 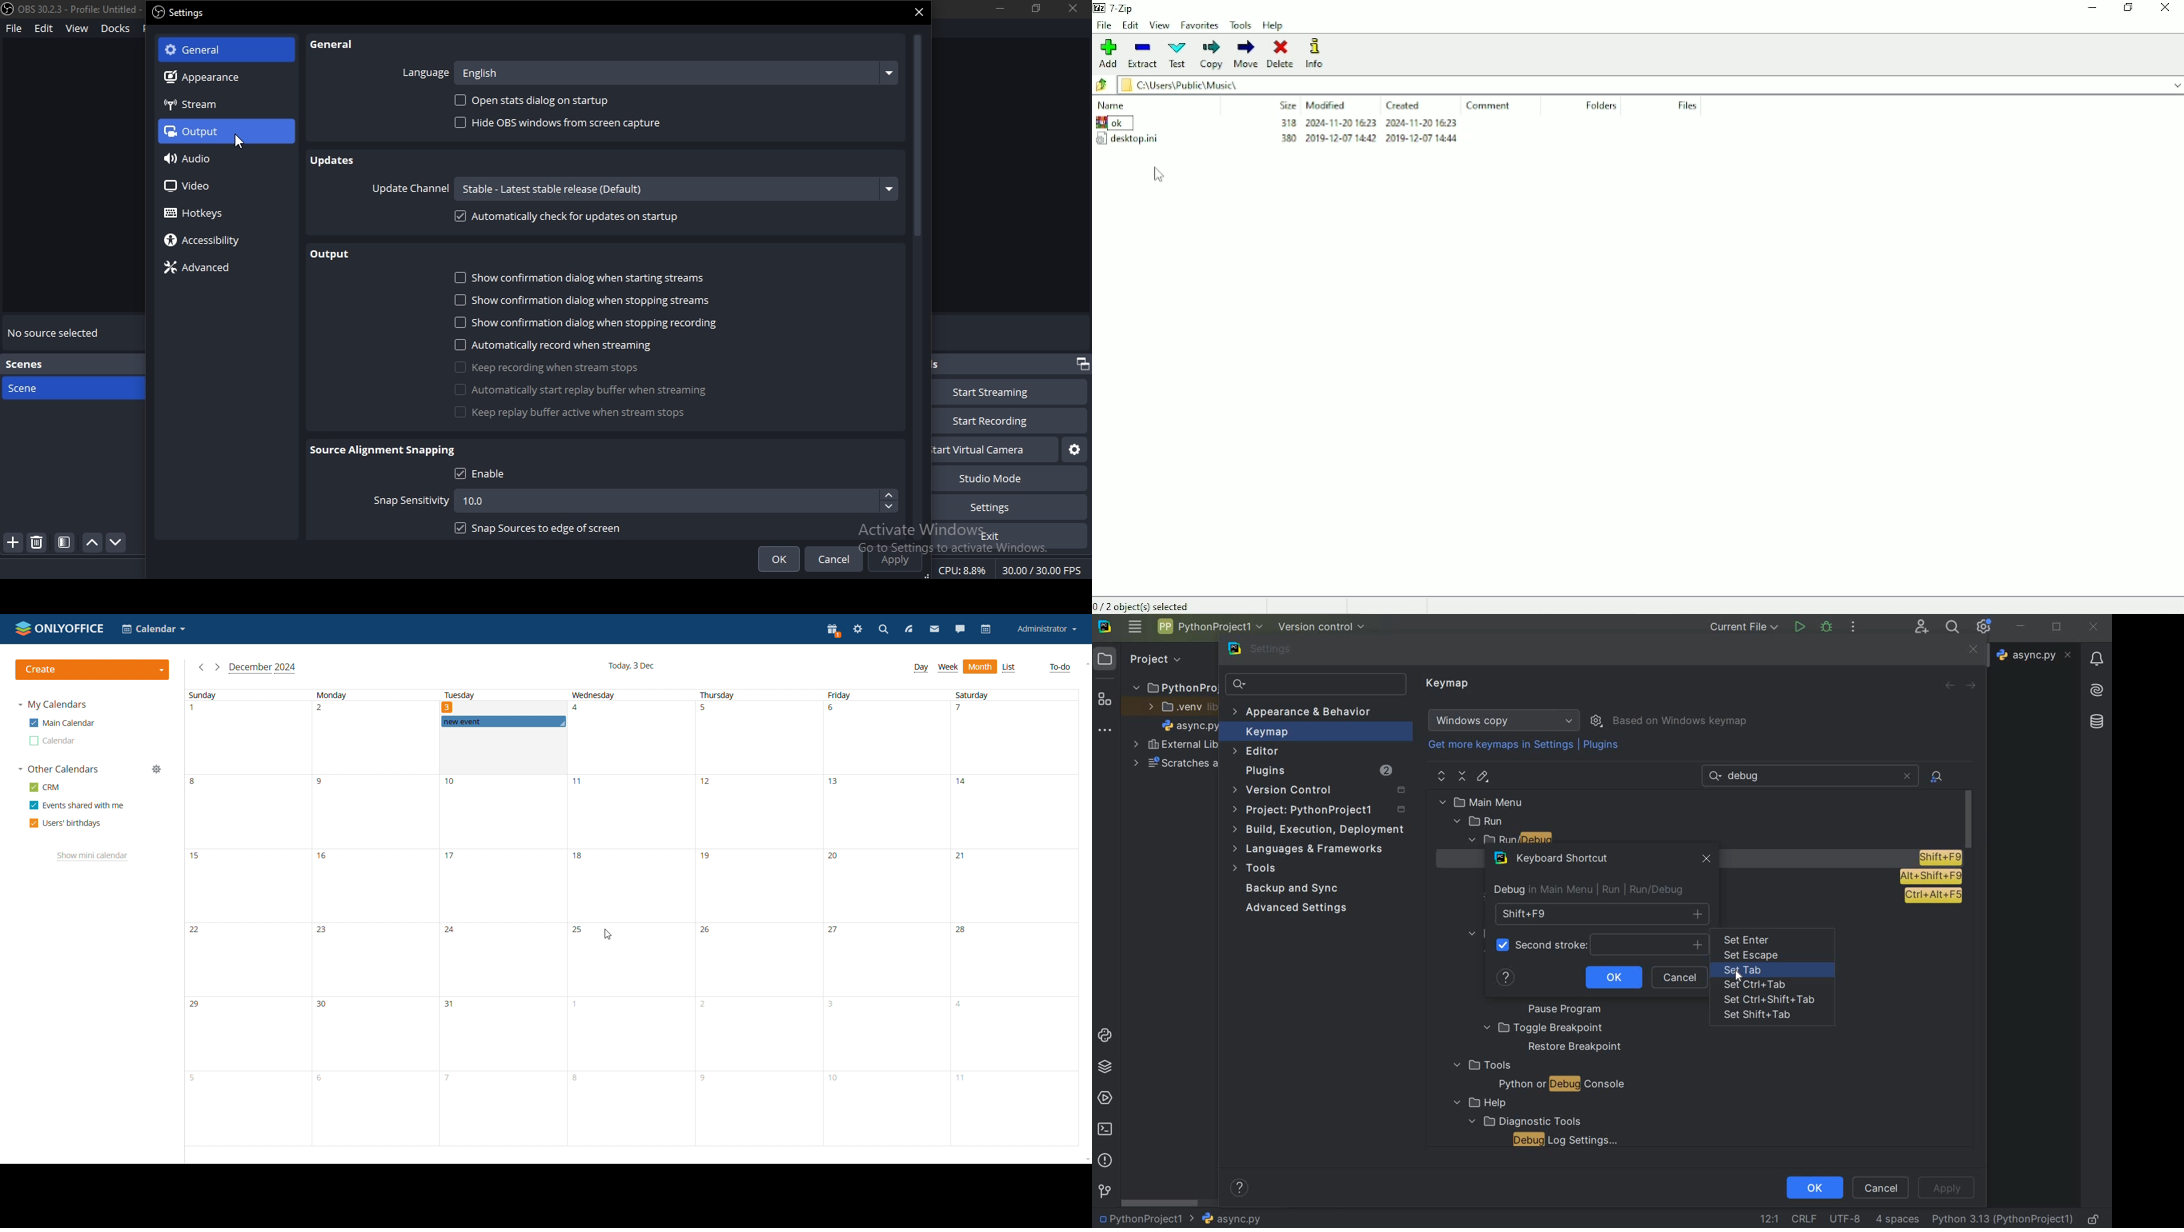 What do you see at coordinates (553, 528) in the screenshot?
I see `snap sources to edge of screen ` at bounding box center [553, 528].